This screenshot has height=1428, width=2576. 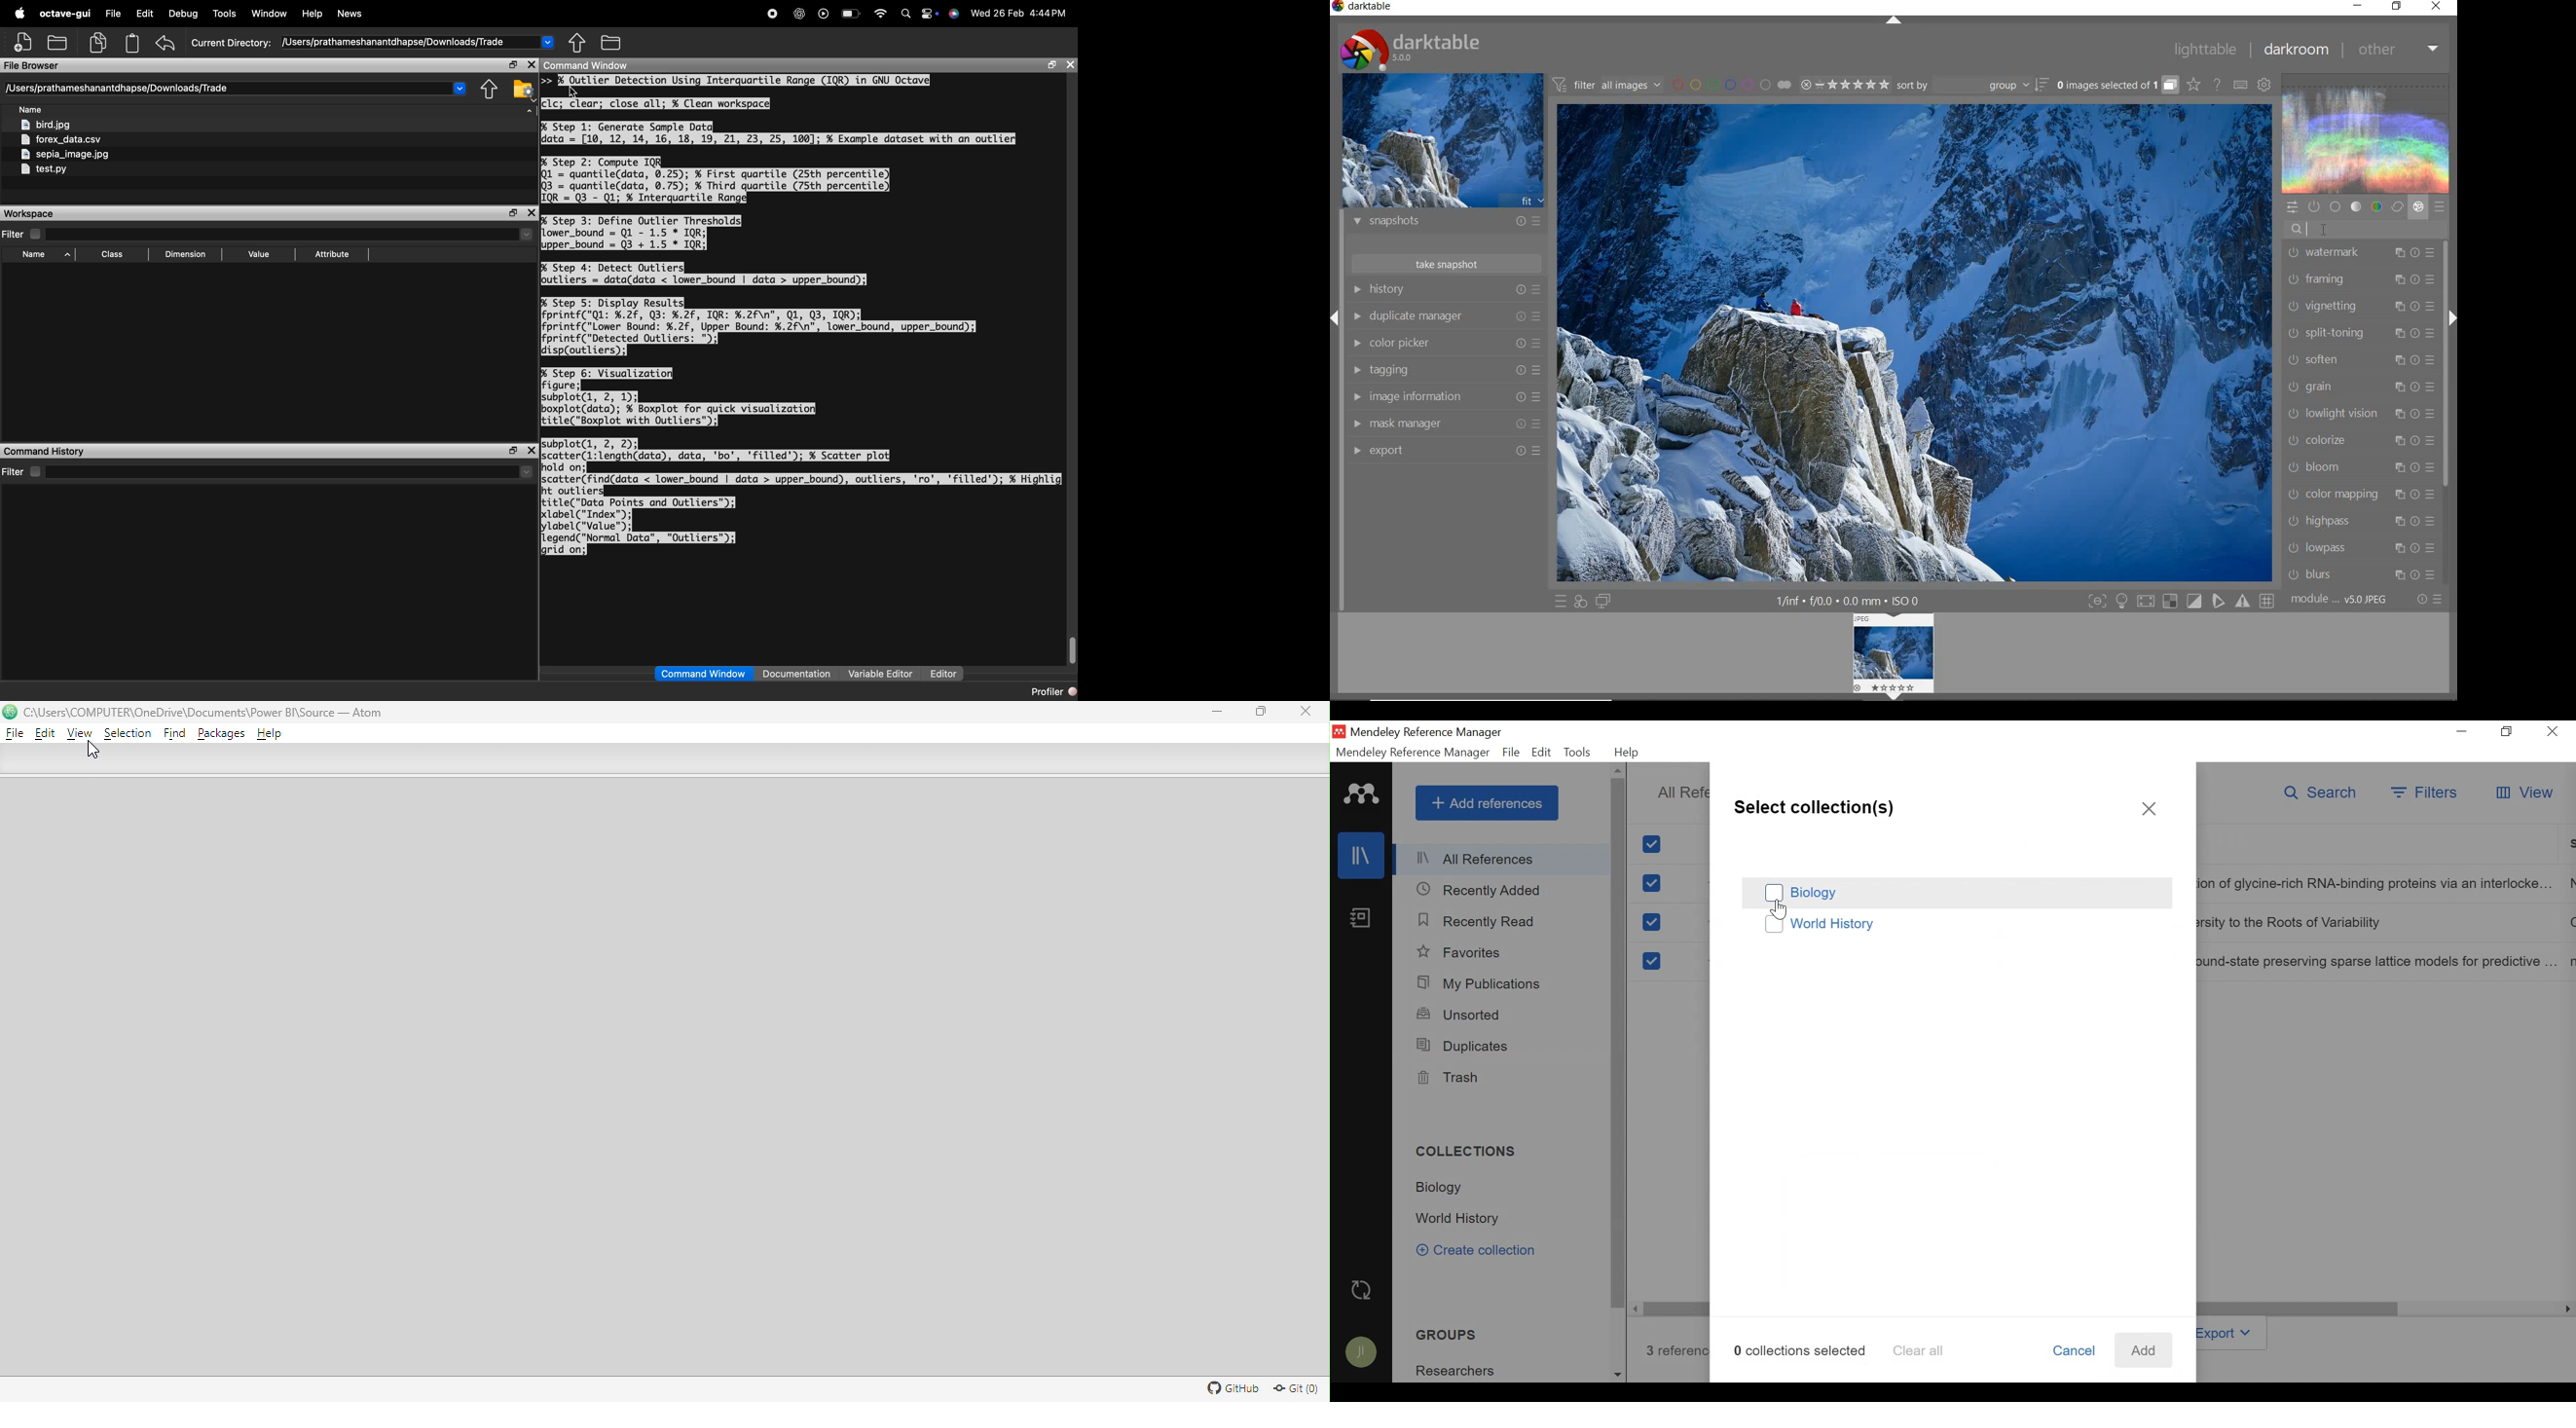 I want to click on module..v50JPEG, so click(x=2343, y=600).